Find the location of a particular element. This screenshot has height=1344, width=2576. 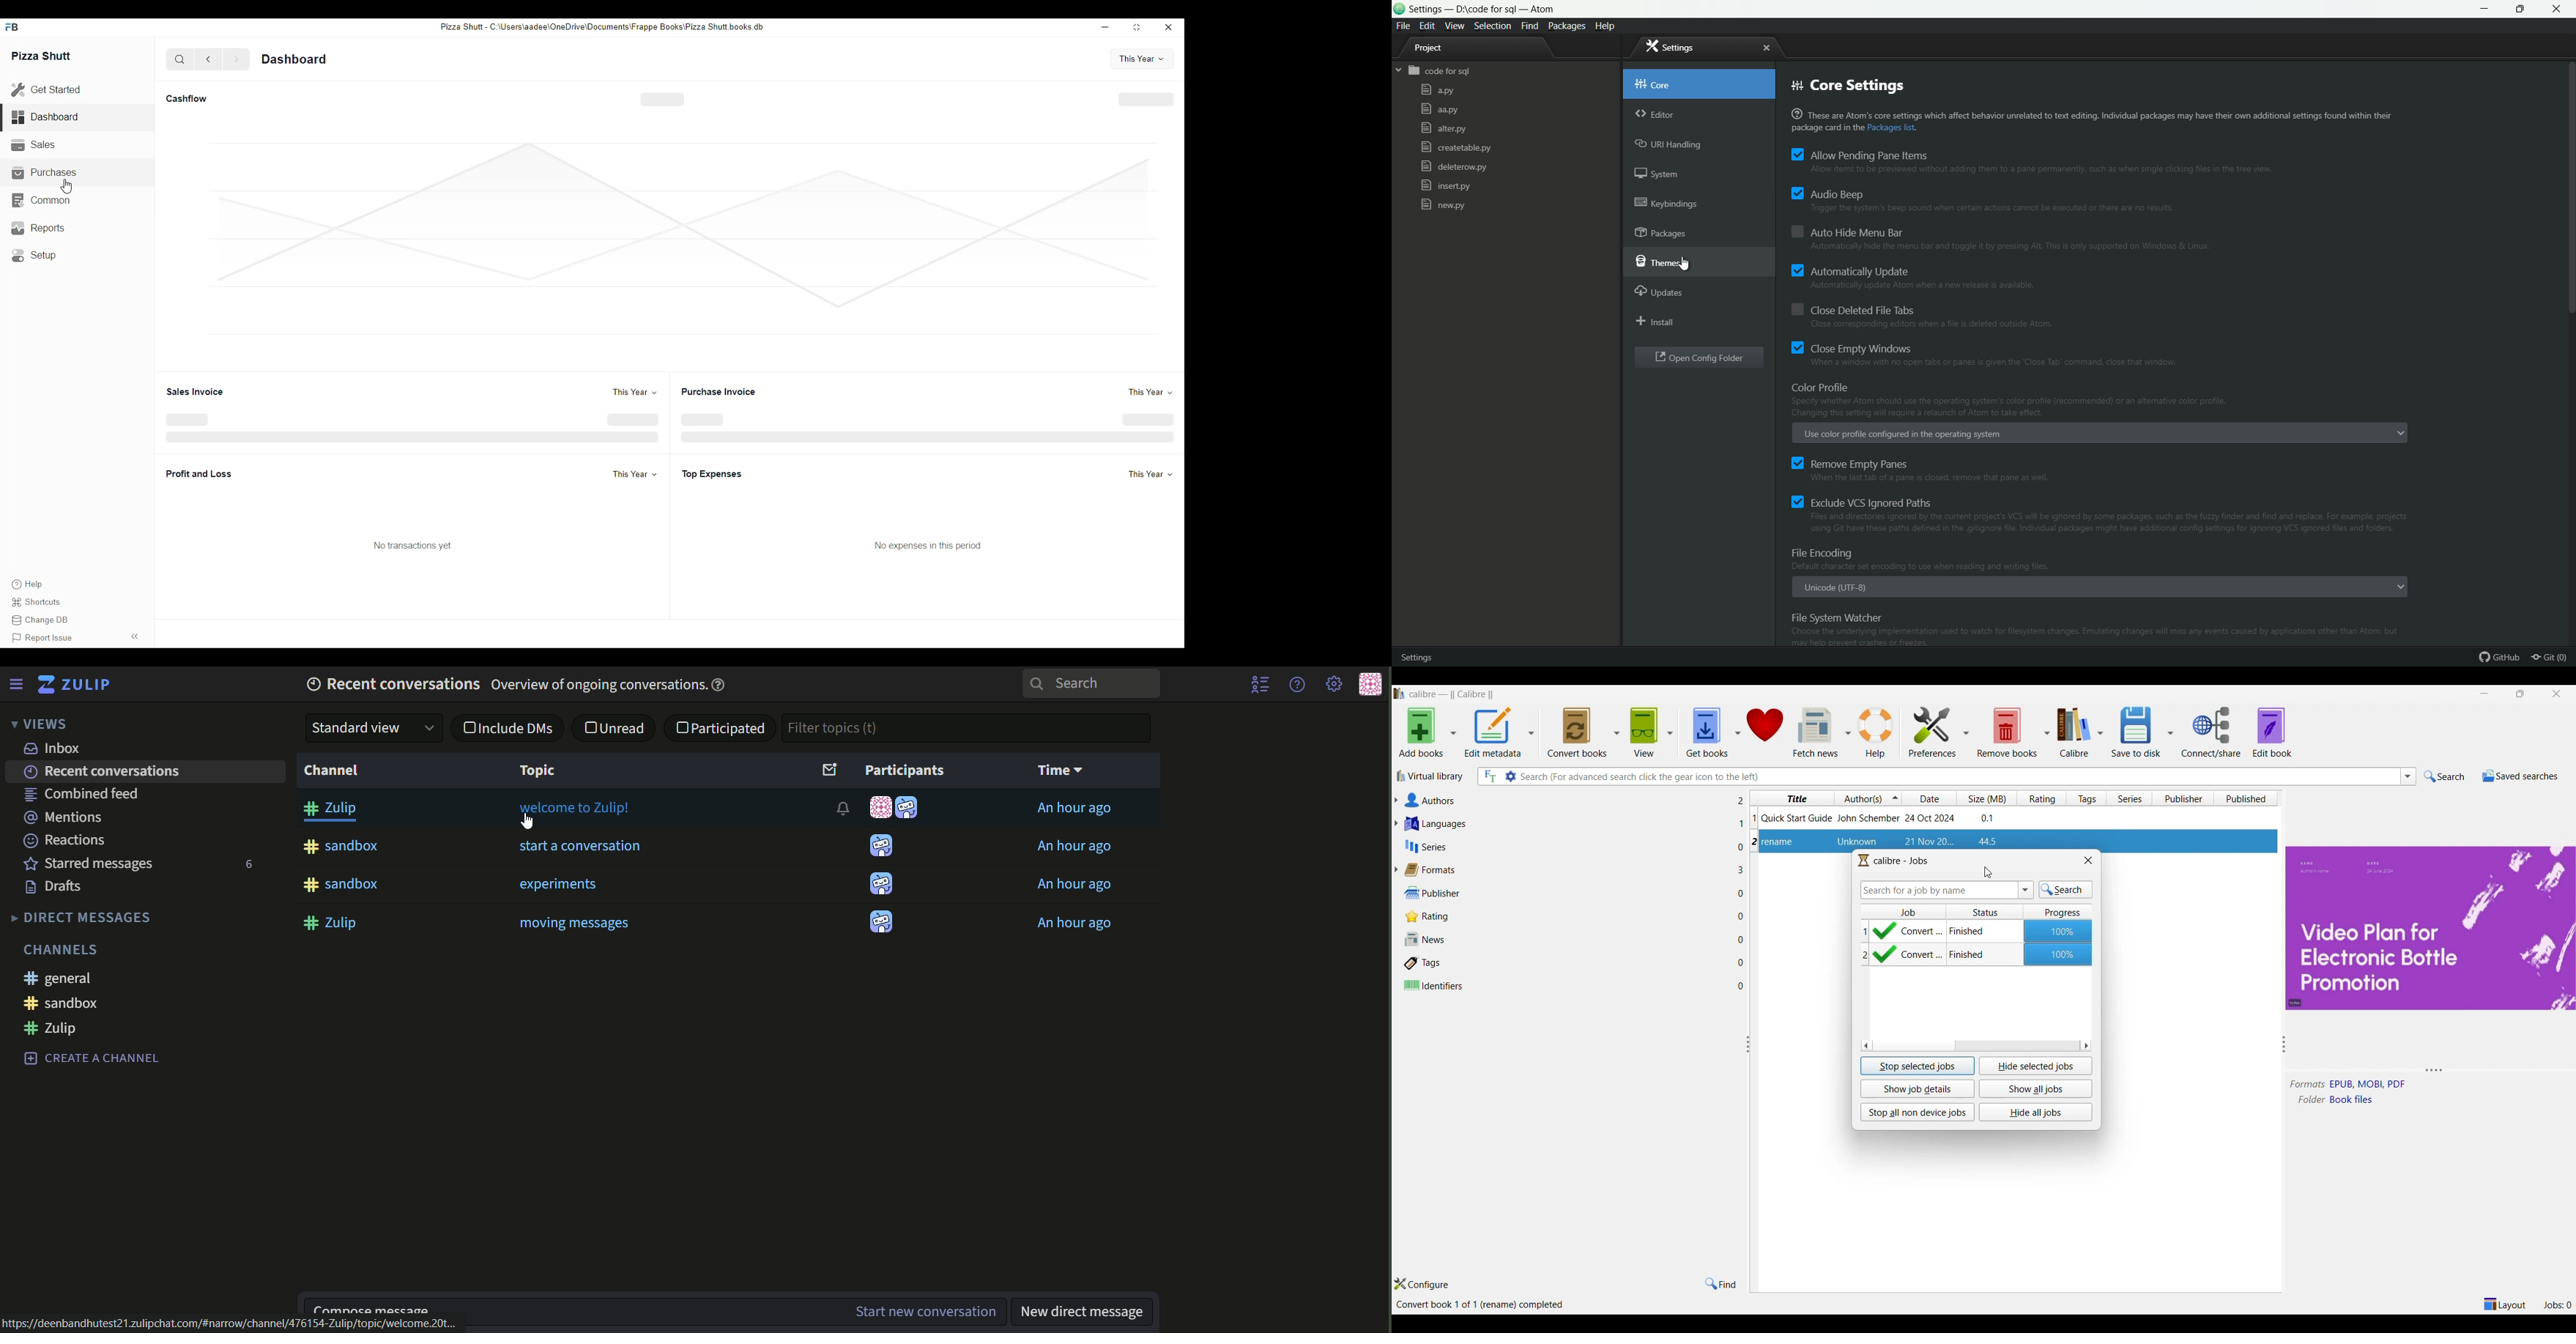

Change width of panels attached to this line is located at coordinates (2280, 1139).